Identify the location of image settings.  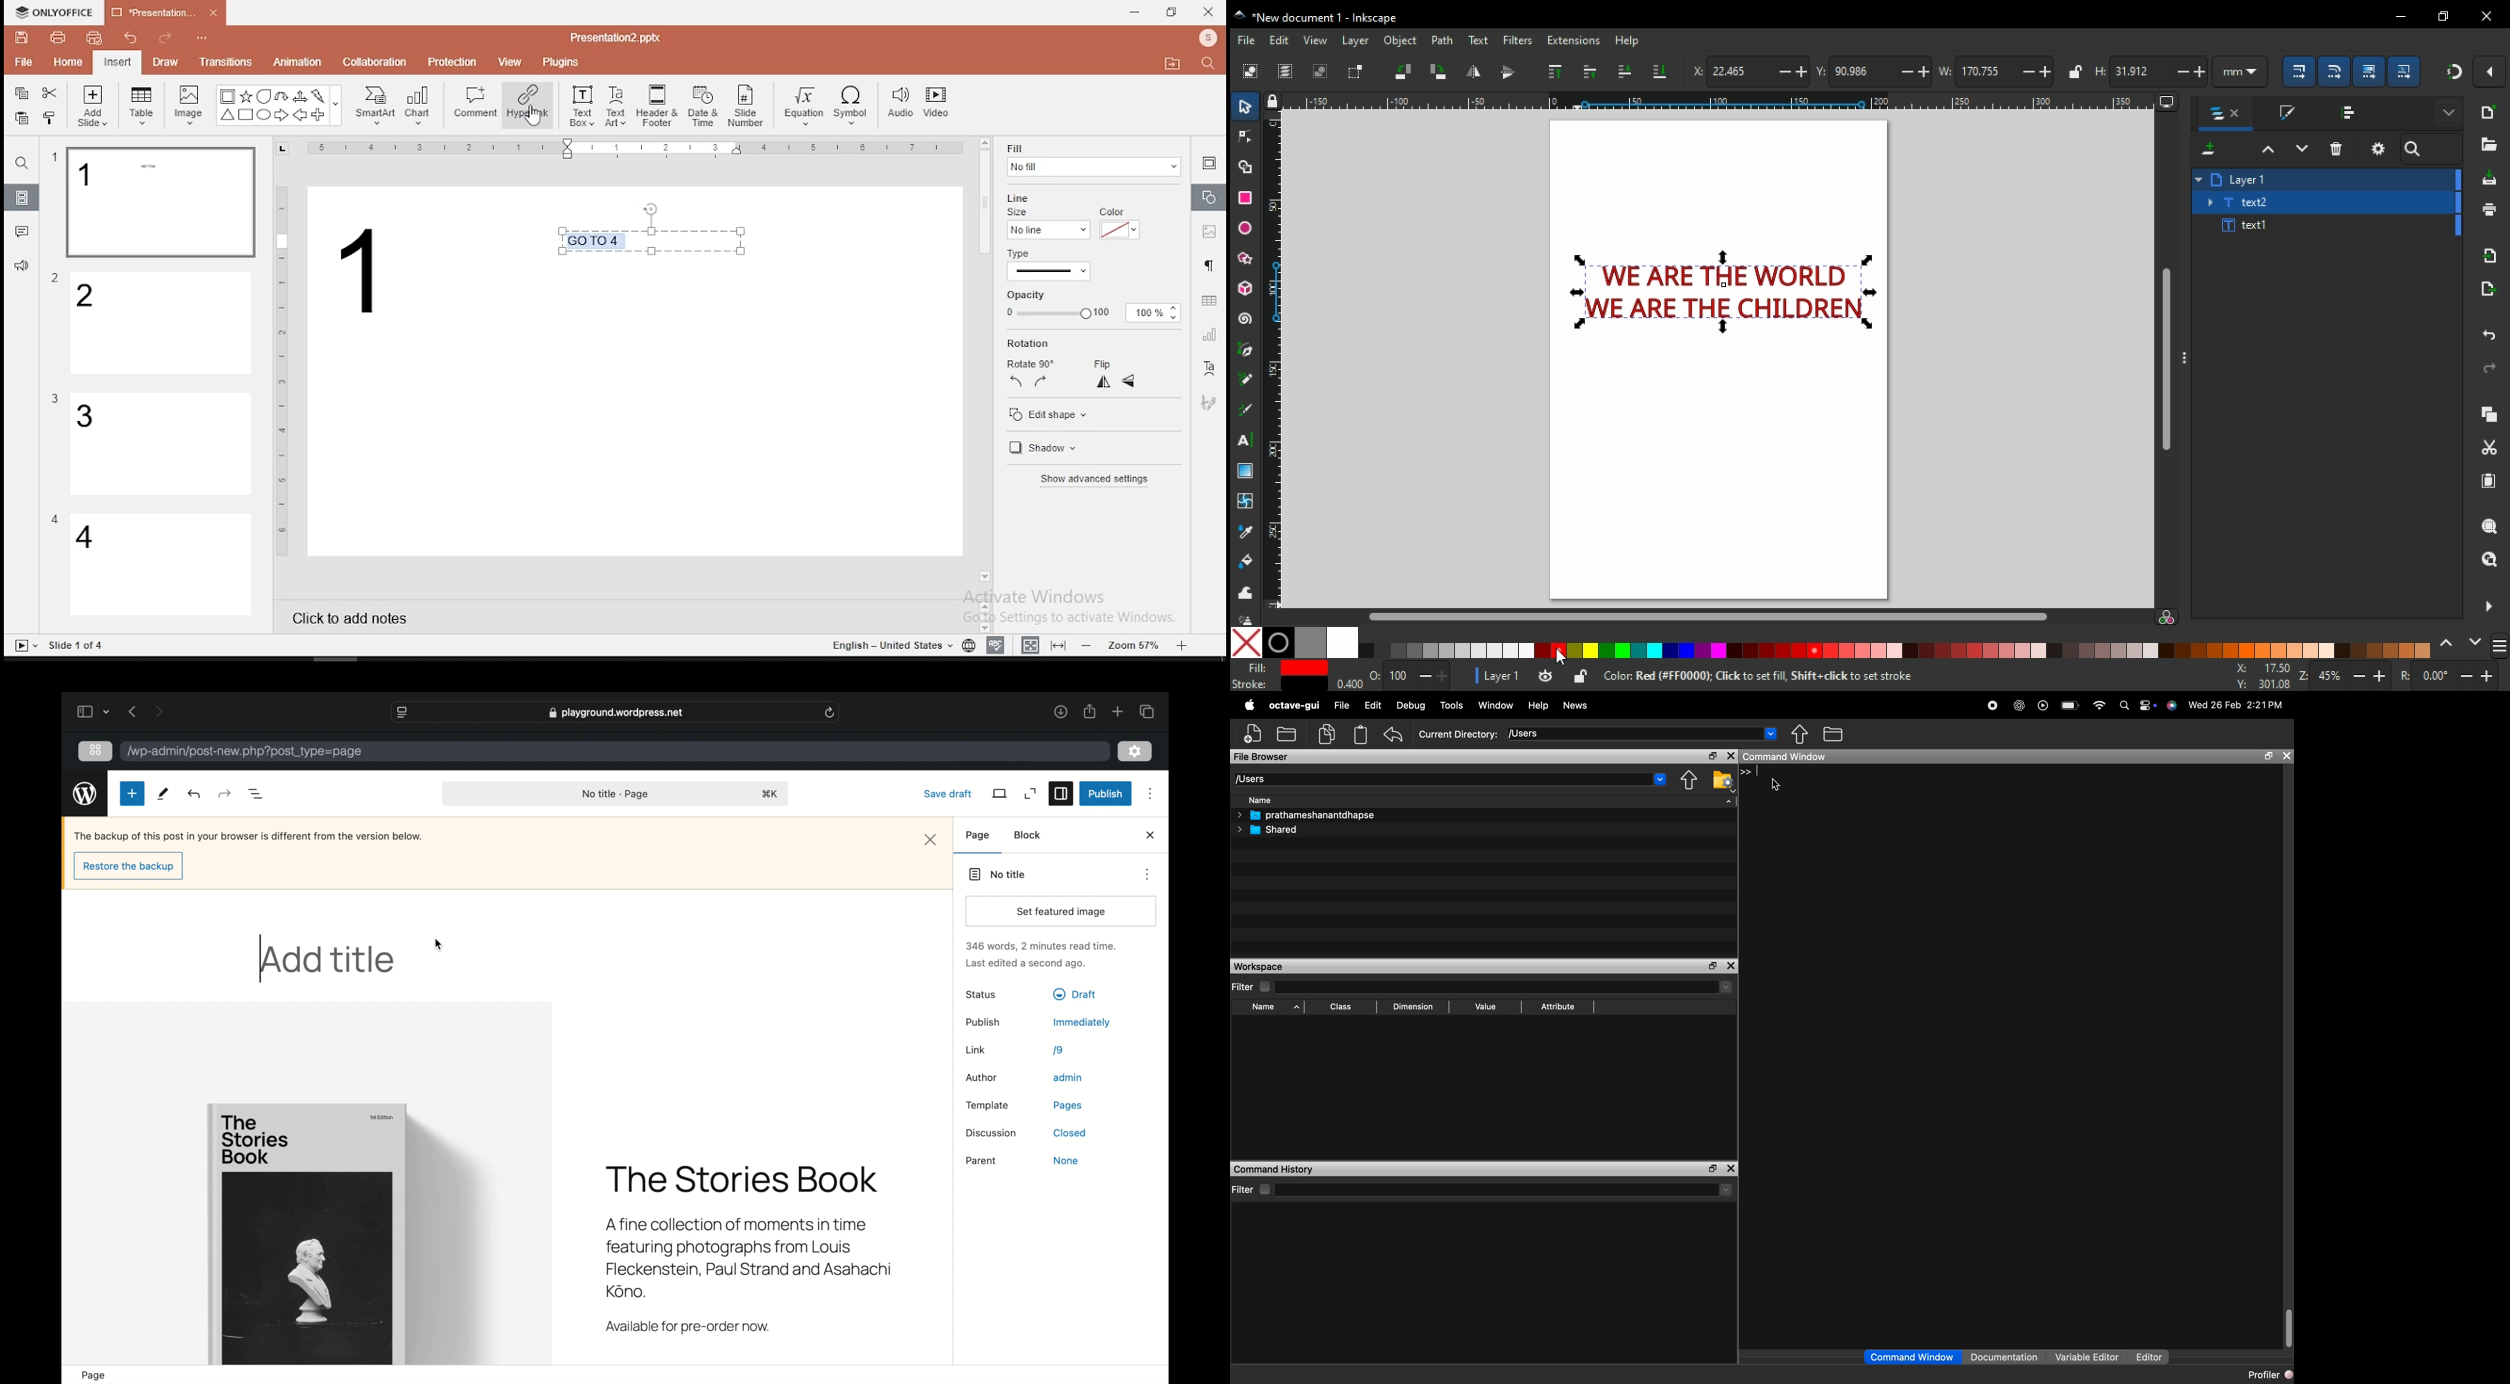
(1207, 234).